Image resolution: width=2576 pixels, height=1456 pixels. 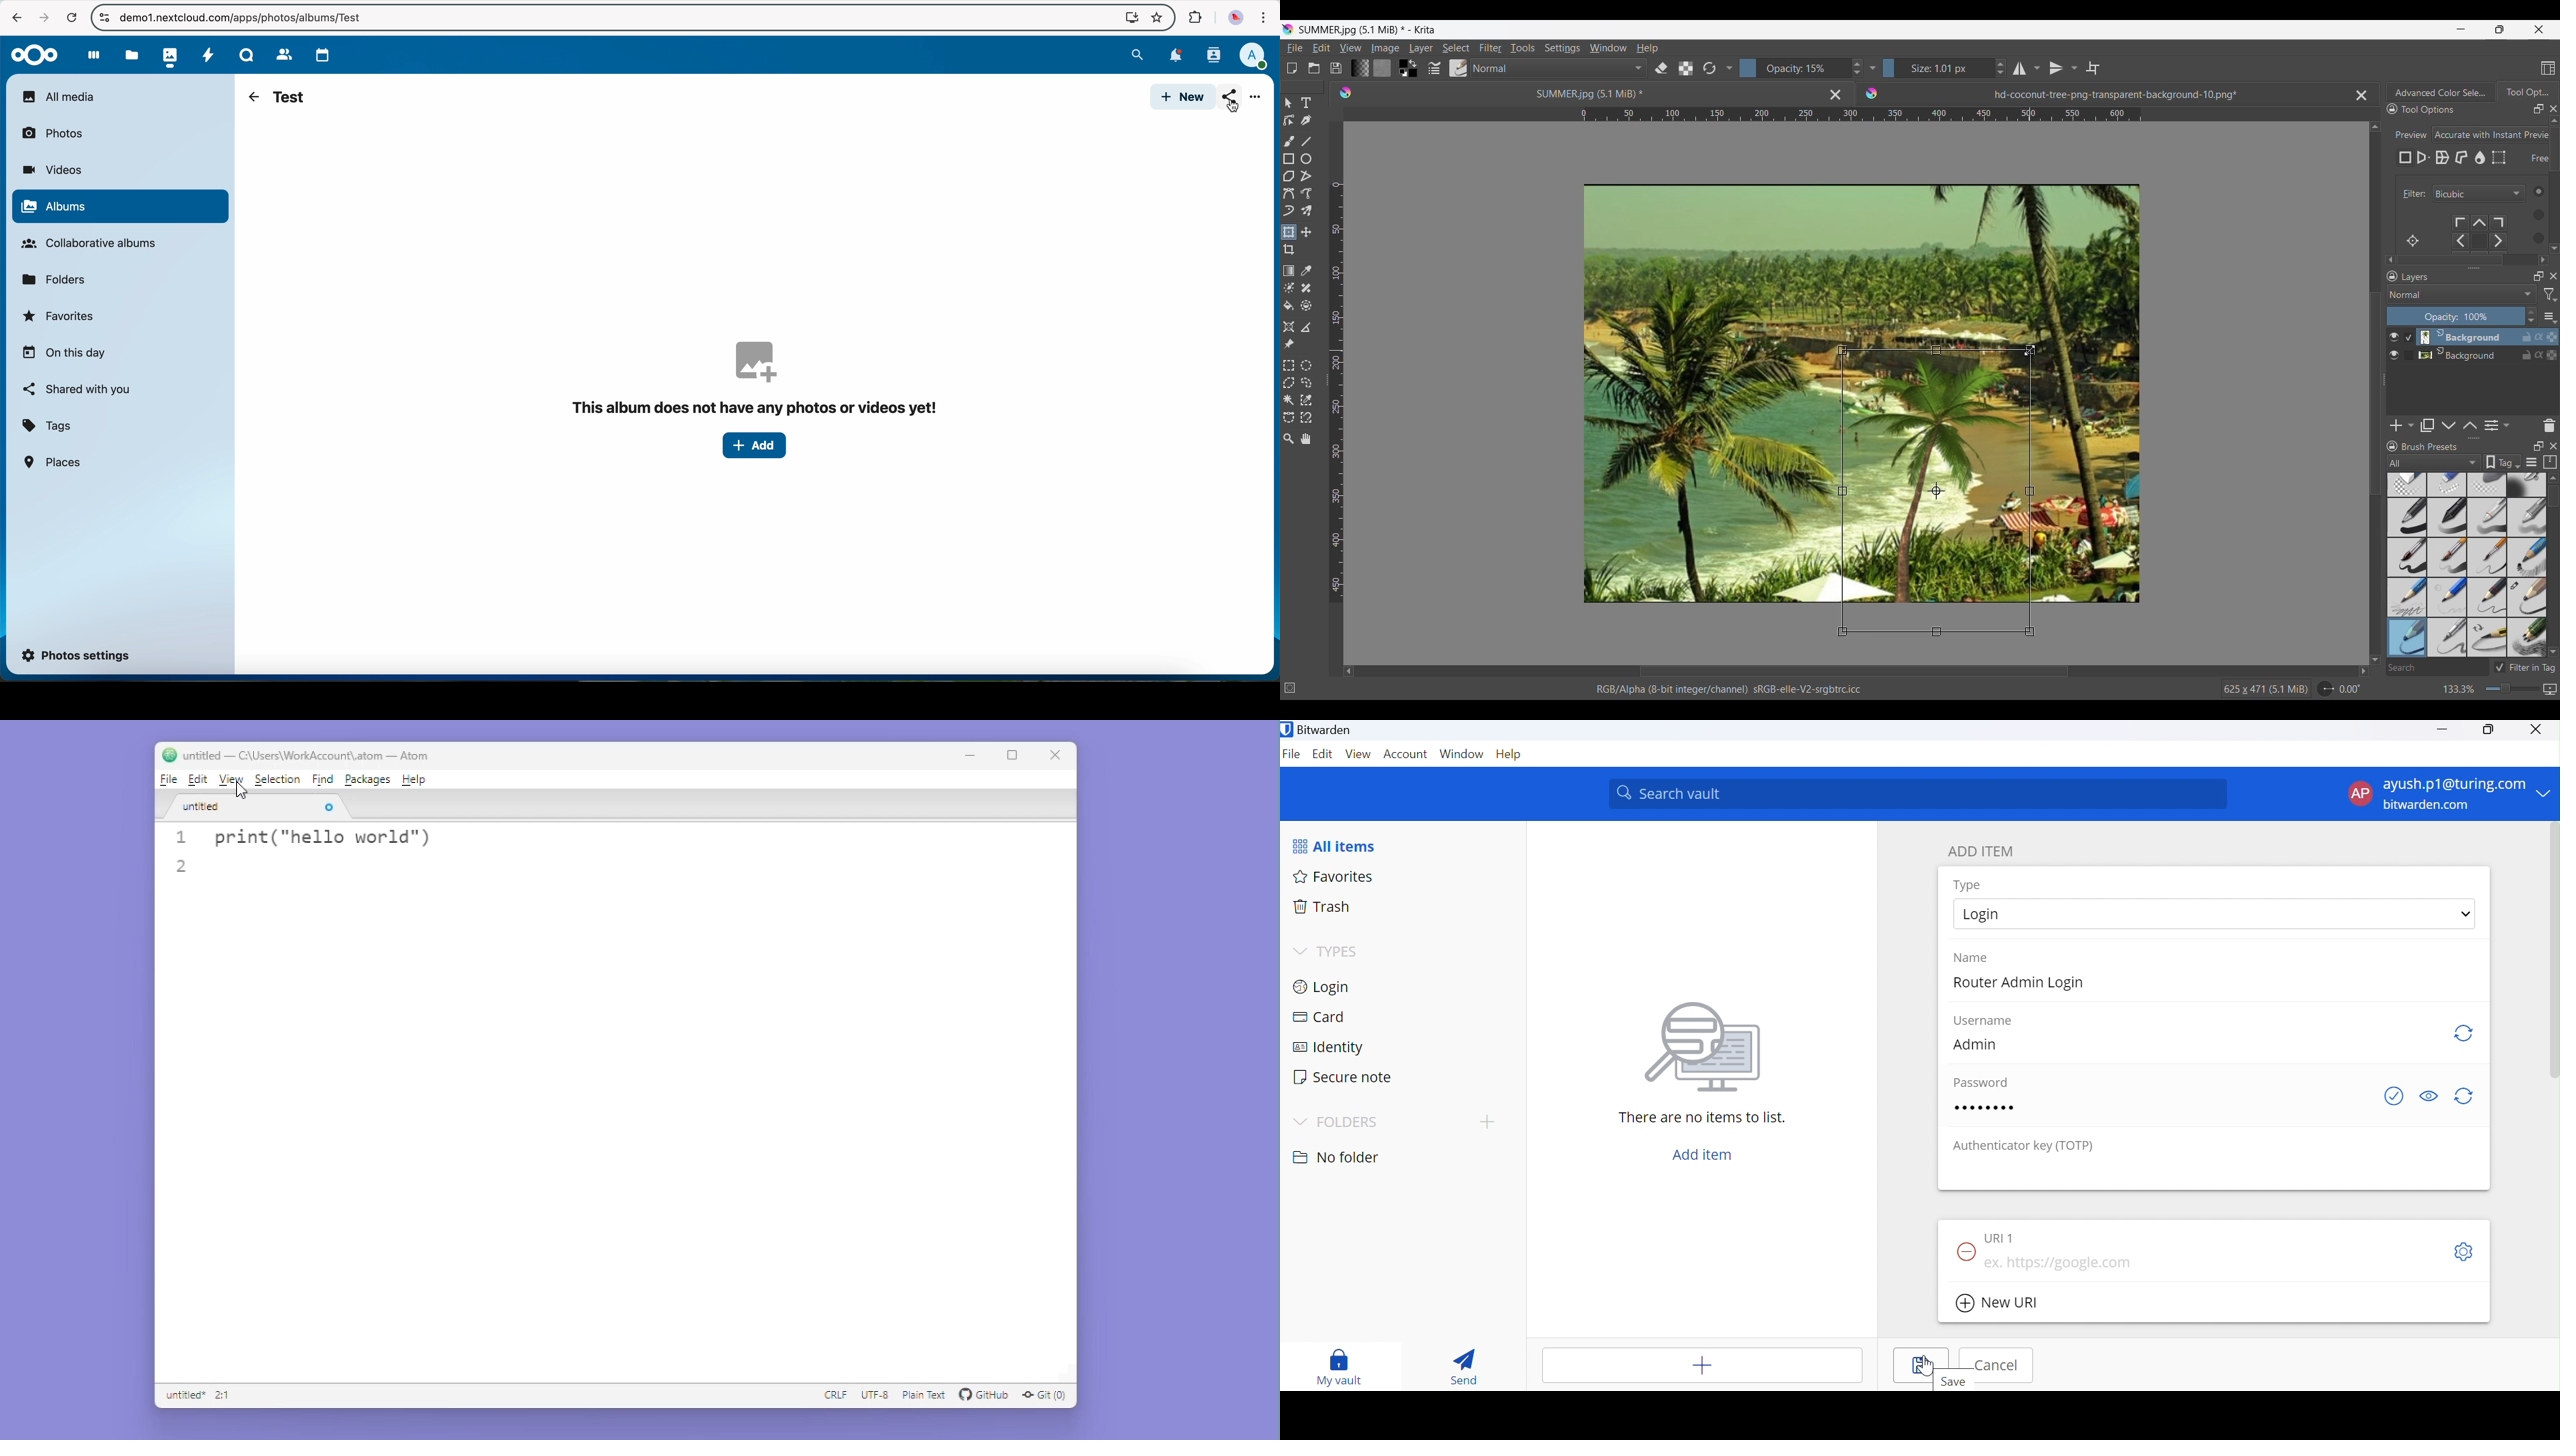 What do you see at coordinates (1570, 93) in the screenshot?
I see `SUMMERjpg (5.1 MiB)*` at bounding box center [1570, 93].